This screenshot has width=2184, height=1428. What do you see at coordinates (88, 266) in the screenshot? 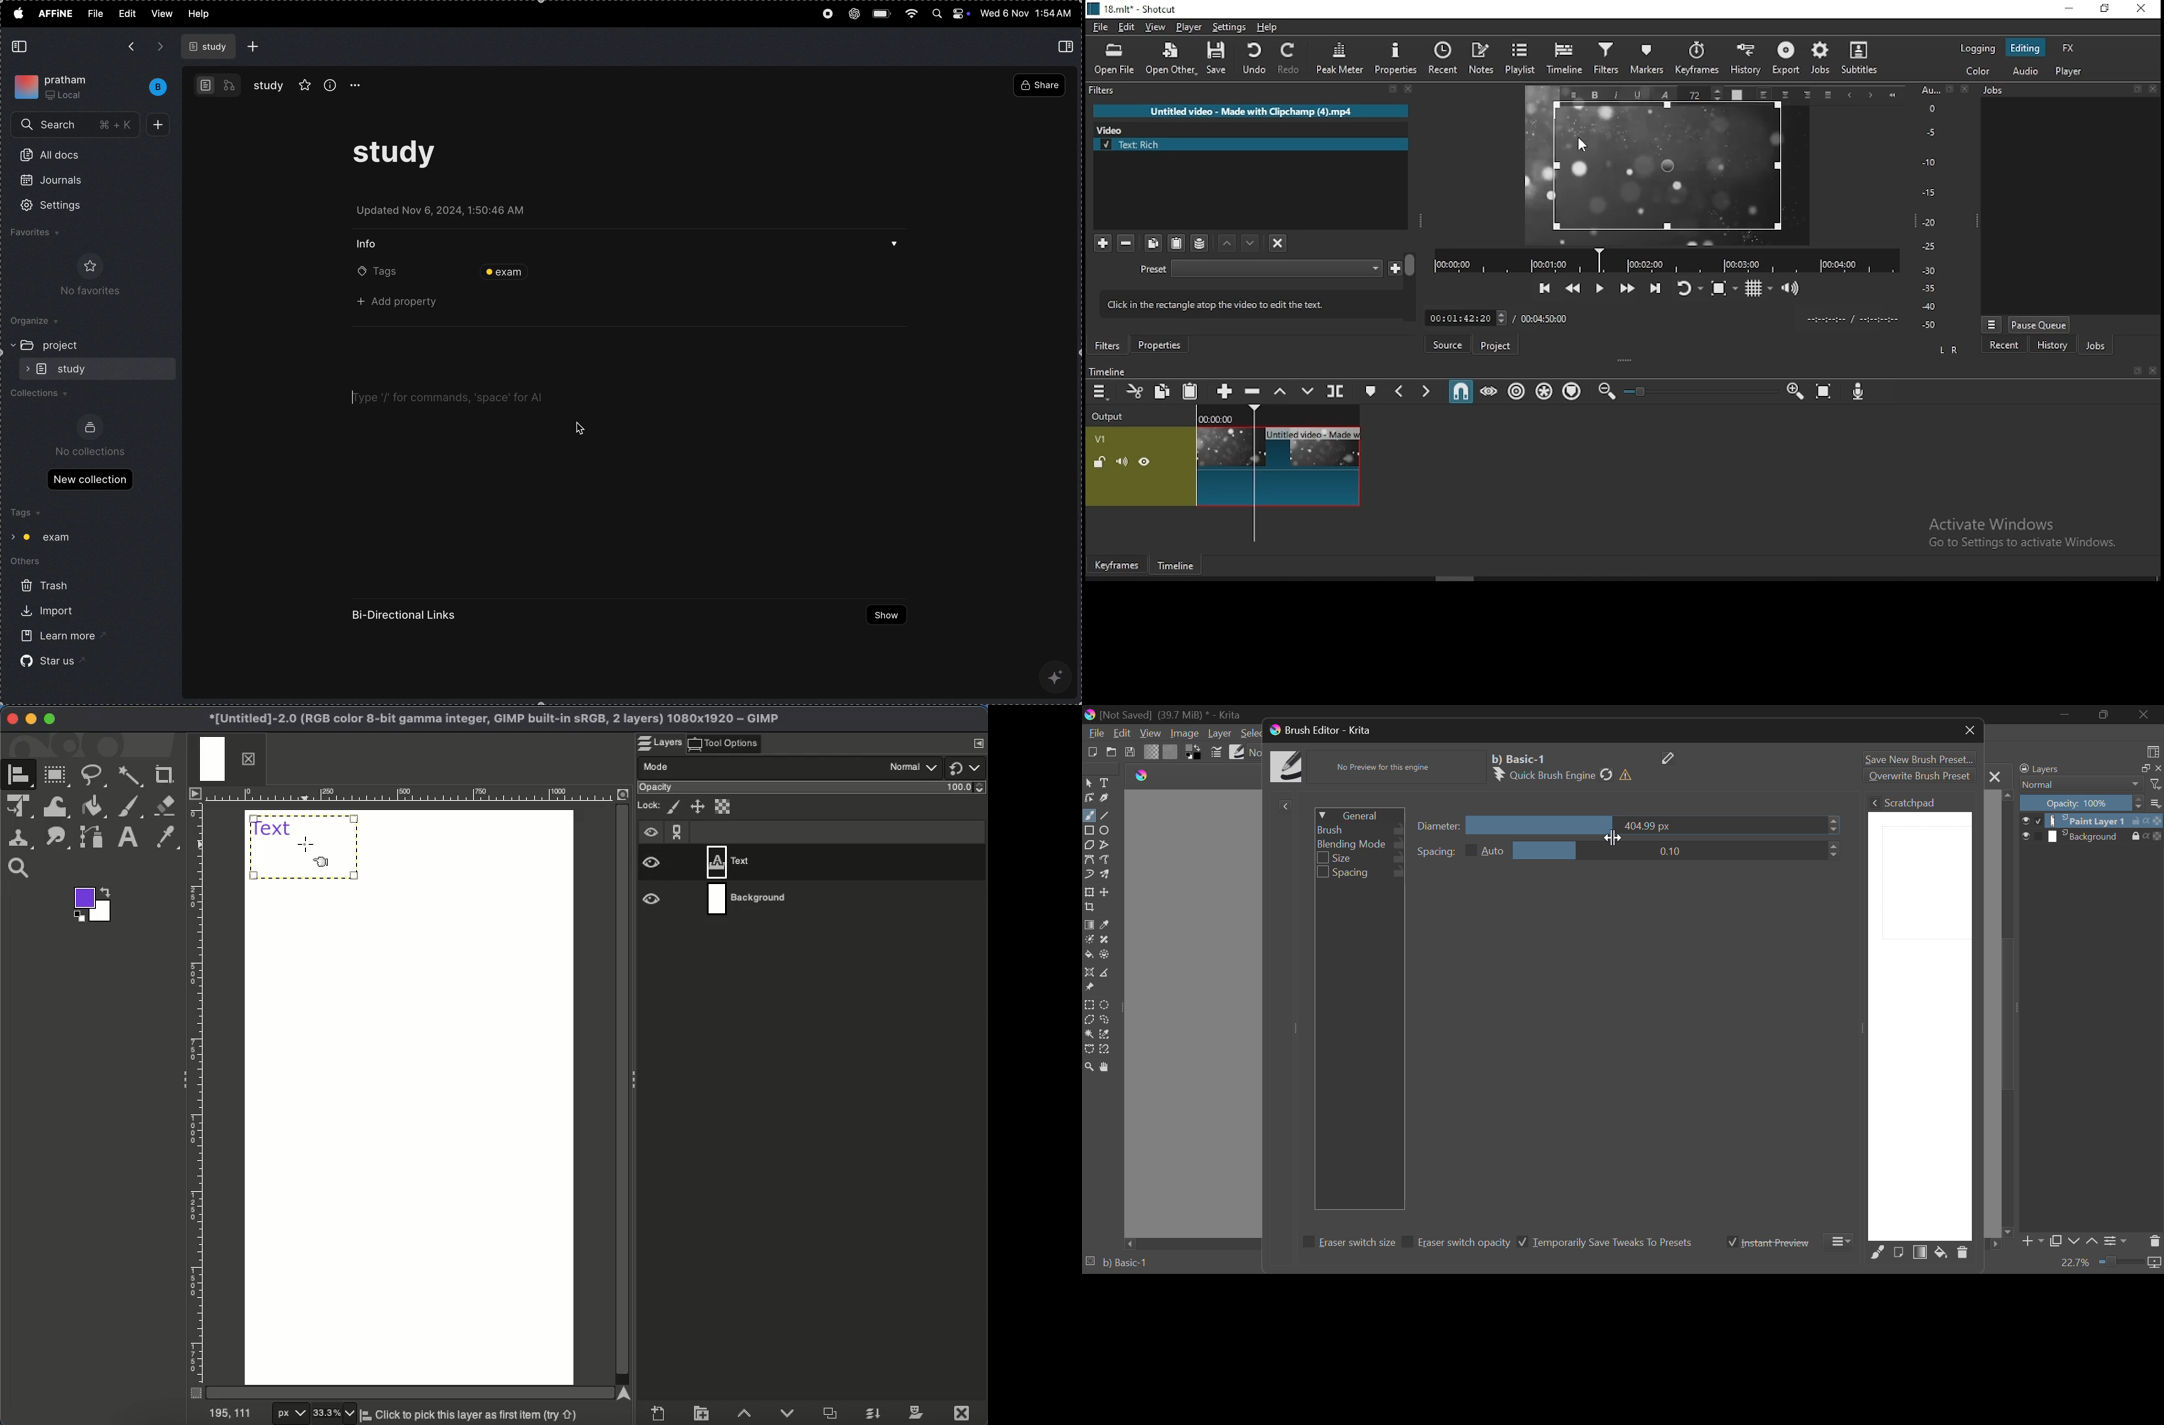
I see `favorite logo` at bounding box center [88, 266].